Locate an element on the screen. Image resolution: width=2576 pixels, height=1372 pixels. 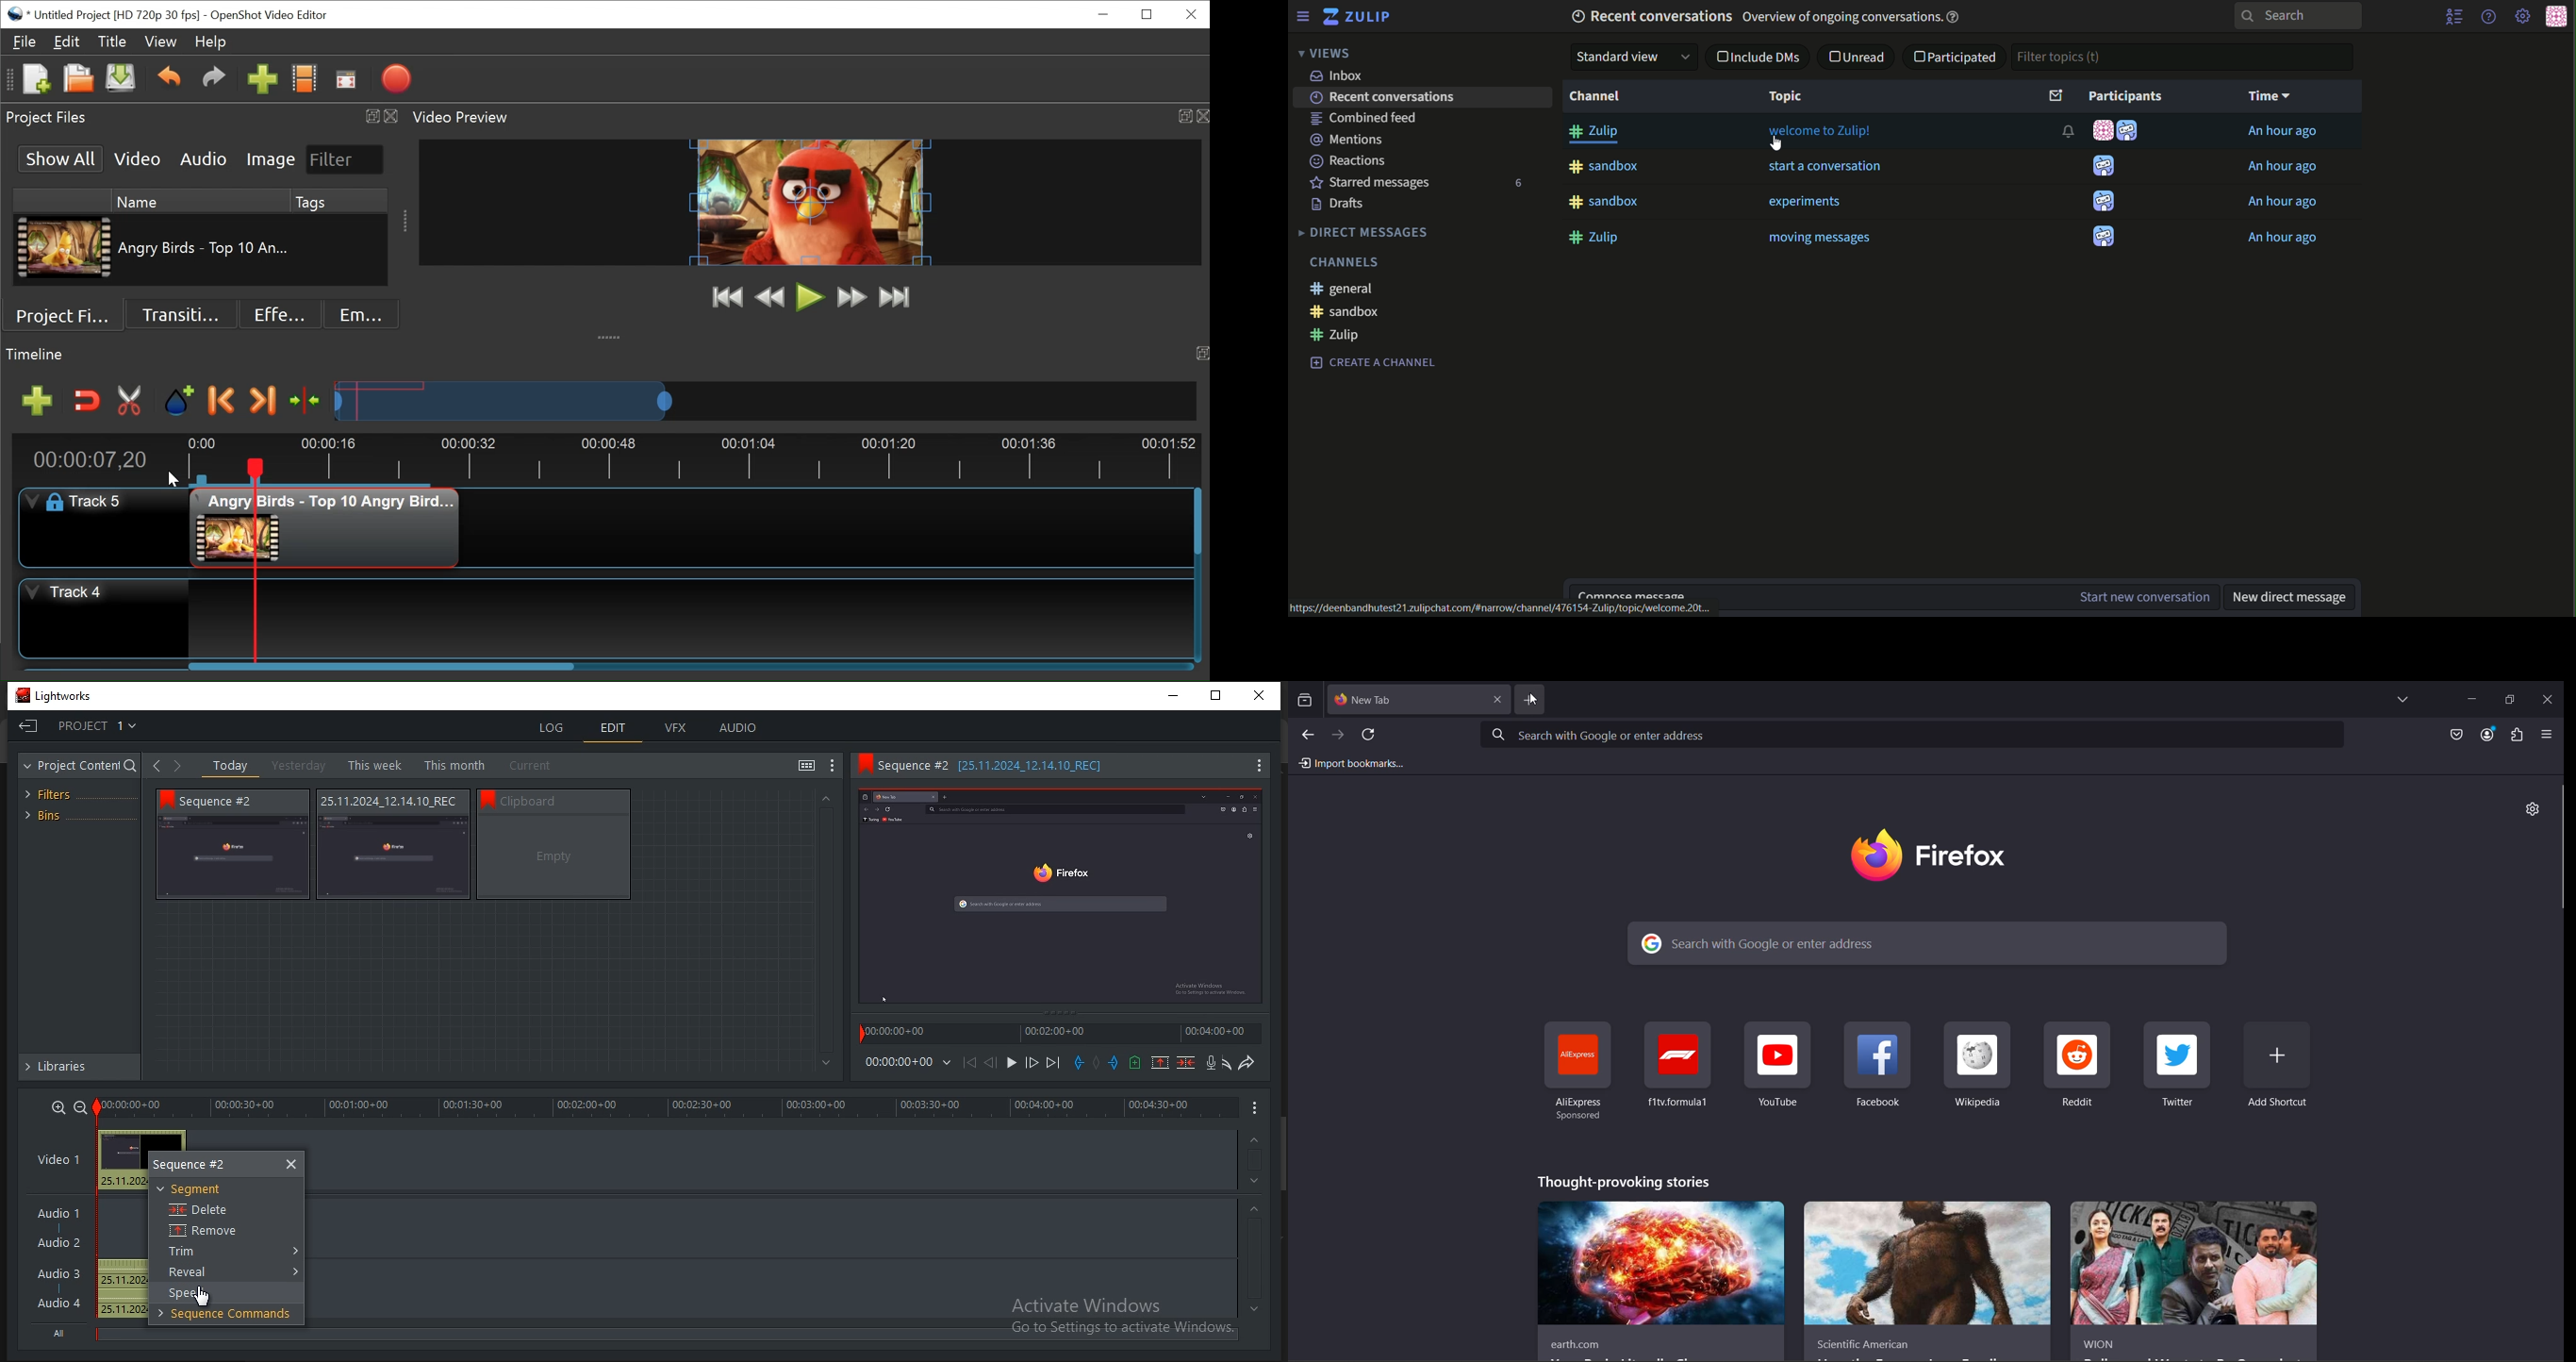
Emoji is located at coordinates (357, 315).